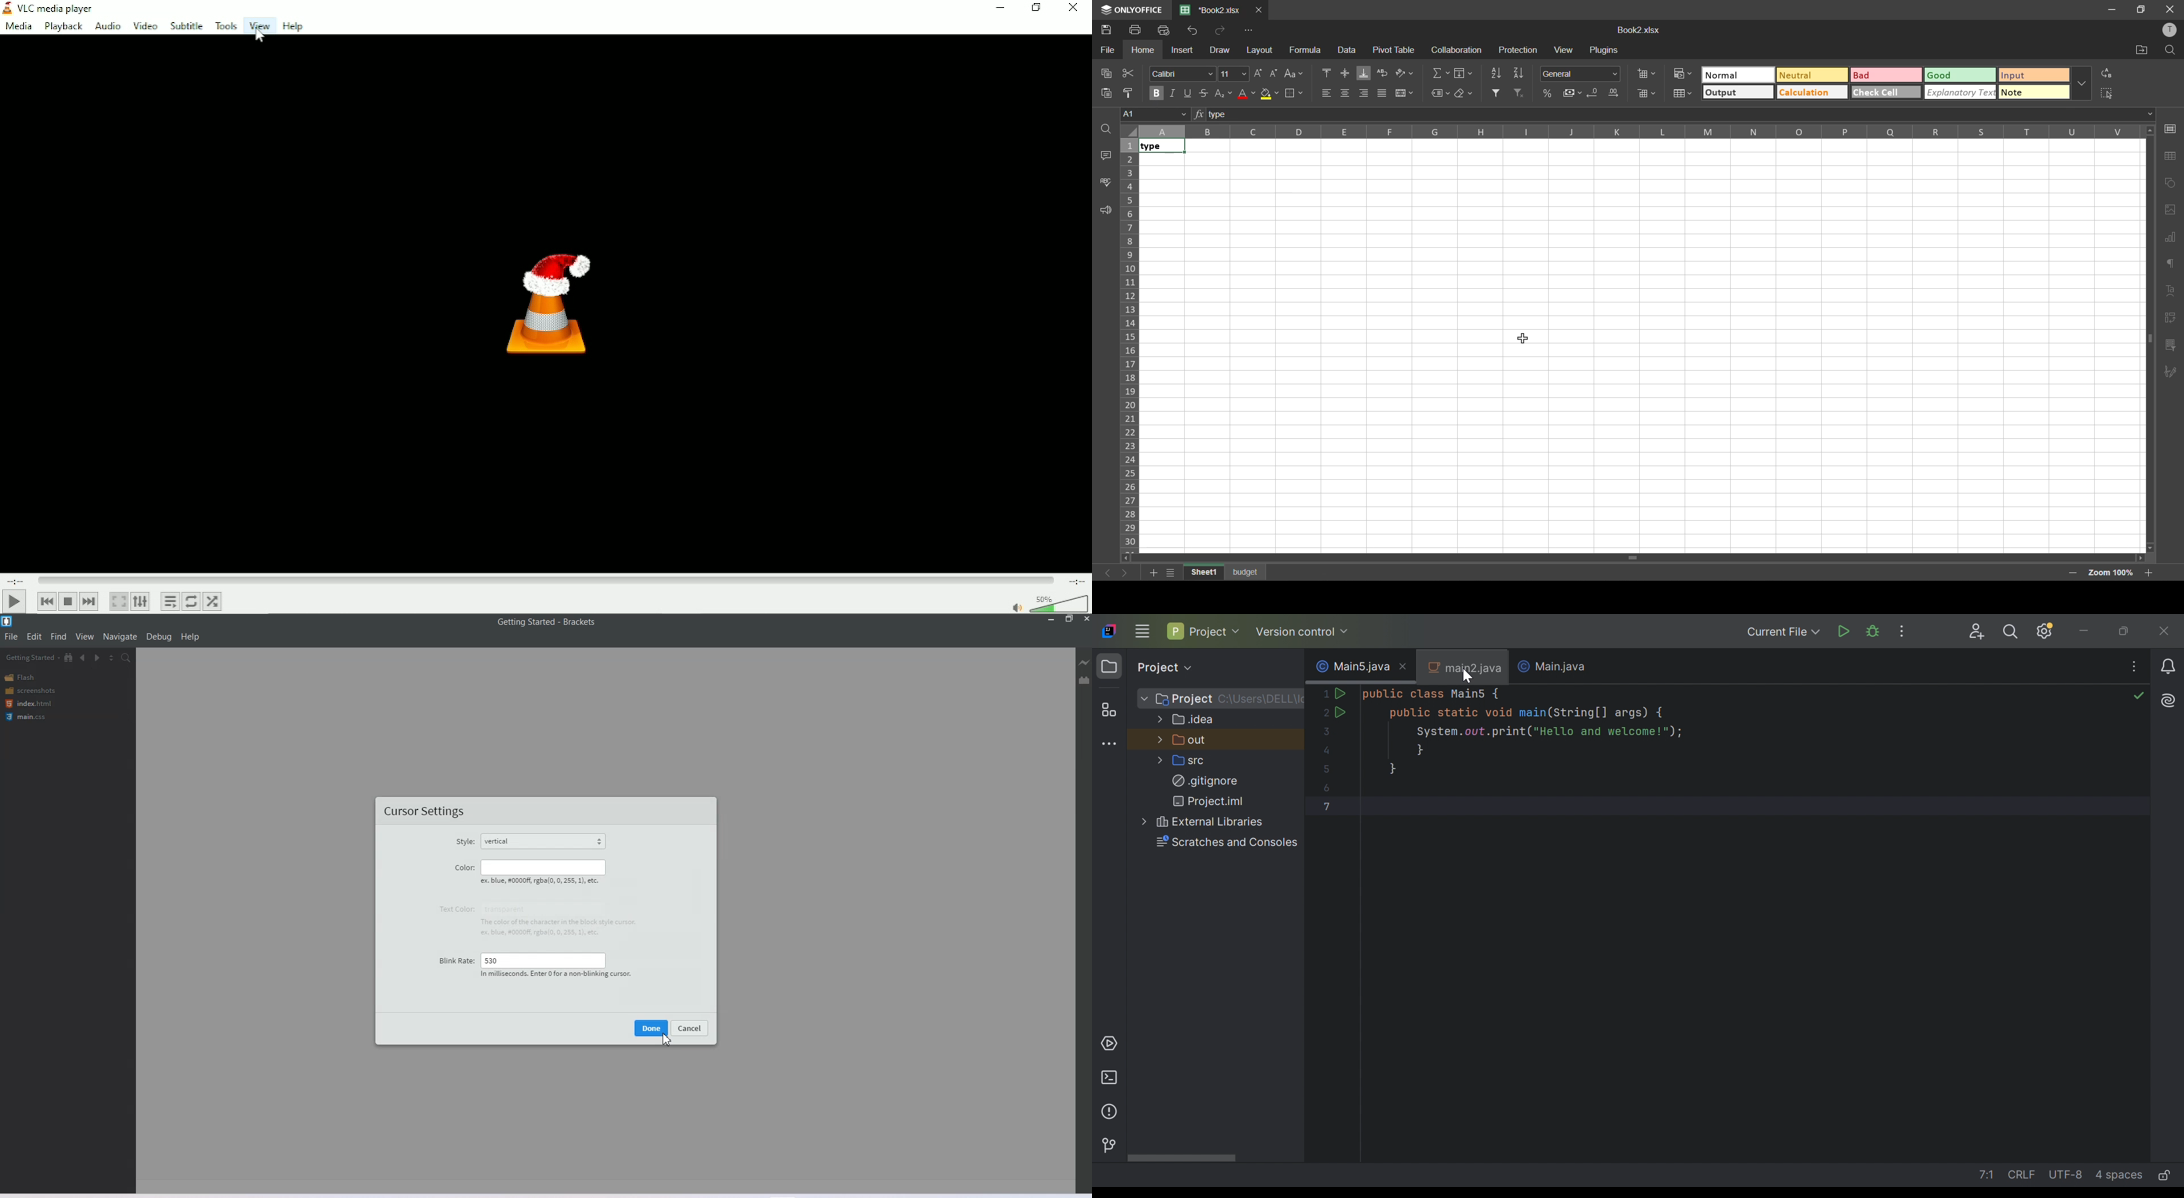 The image size is (2184, 1204). What do you see at coordinates (1126, 94) in the screenshot?
I see `copy style` at bounding box center [1126, 94].